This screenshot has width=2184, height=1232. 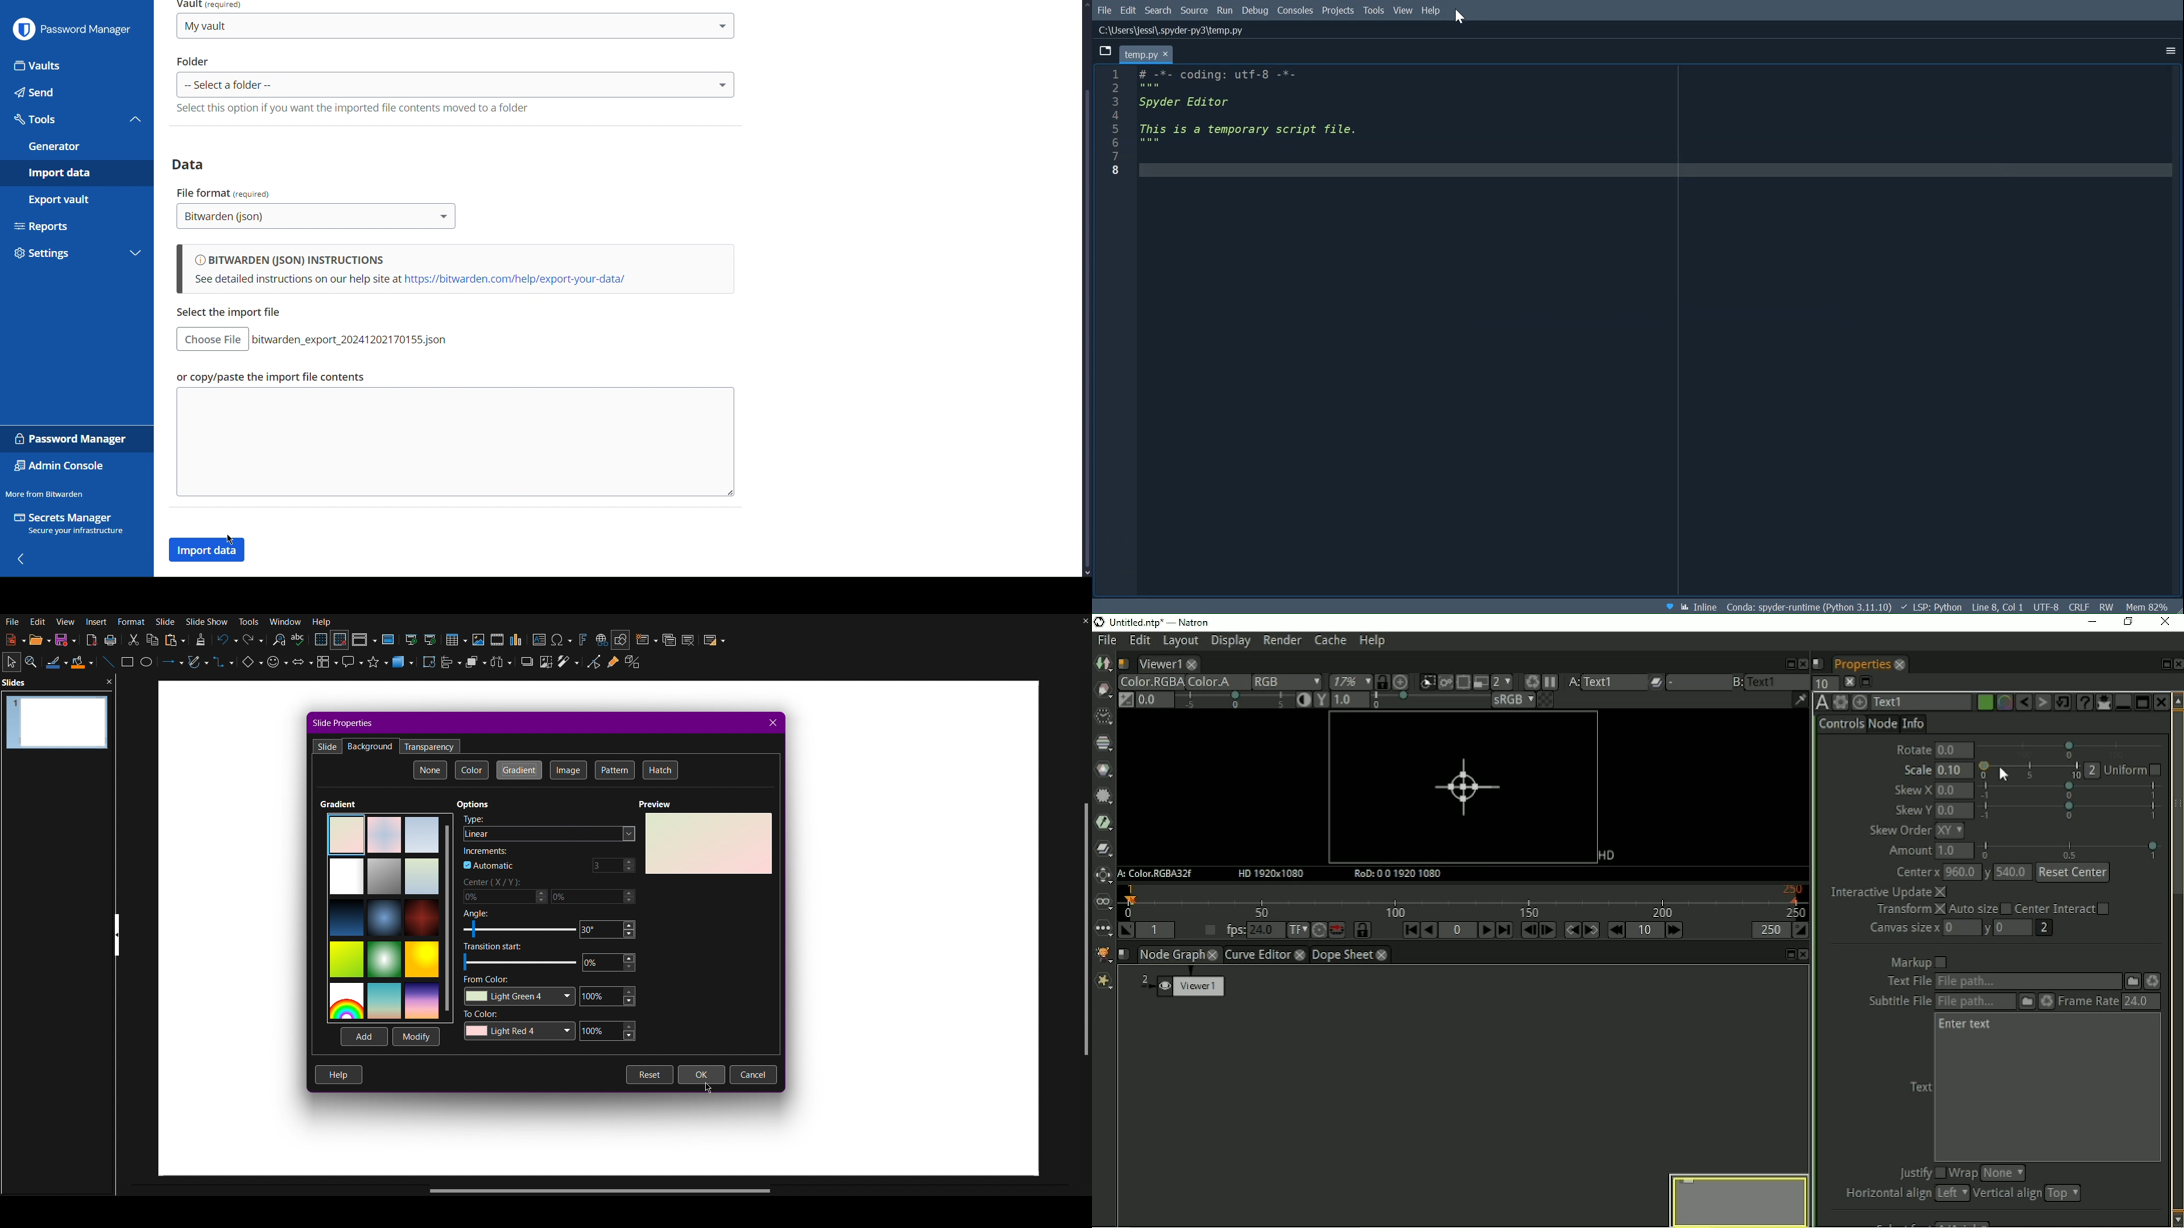 I want to click on Master Slide, so click(x=389, y=639).